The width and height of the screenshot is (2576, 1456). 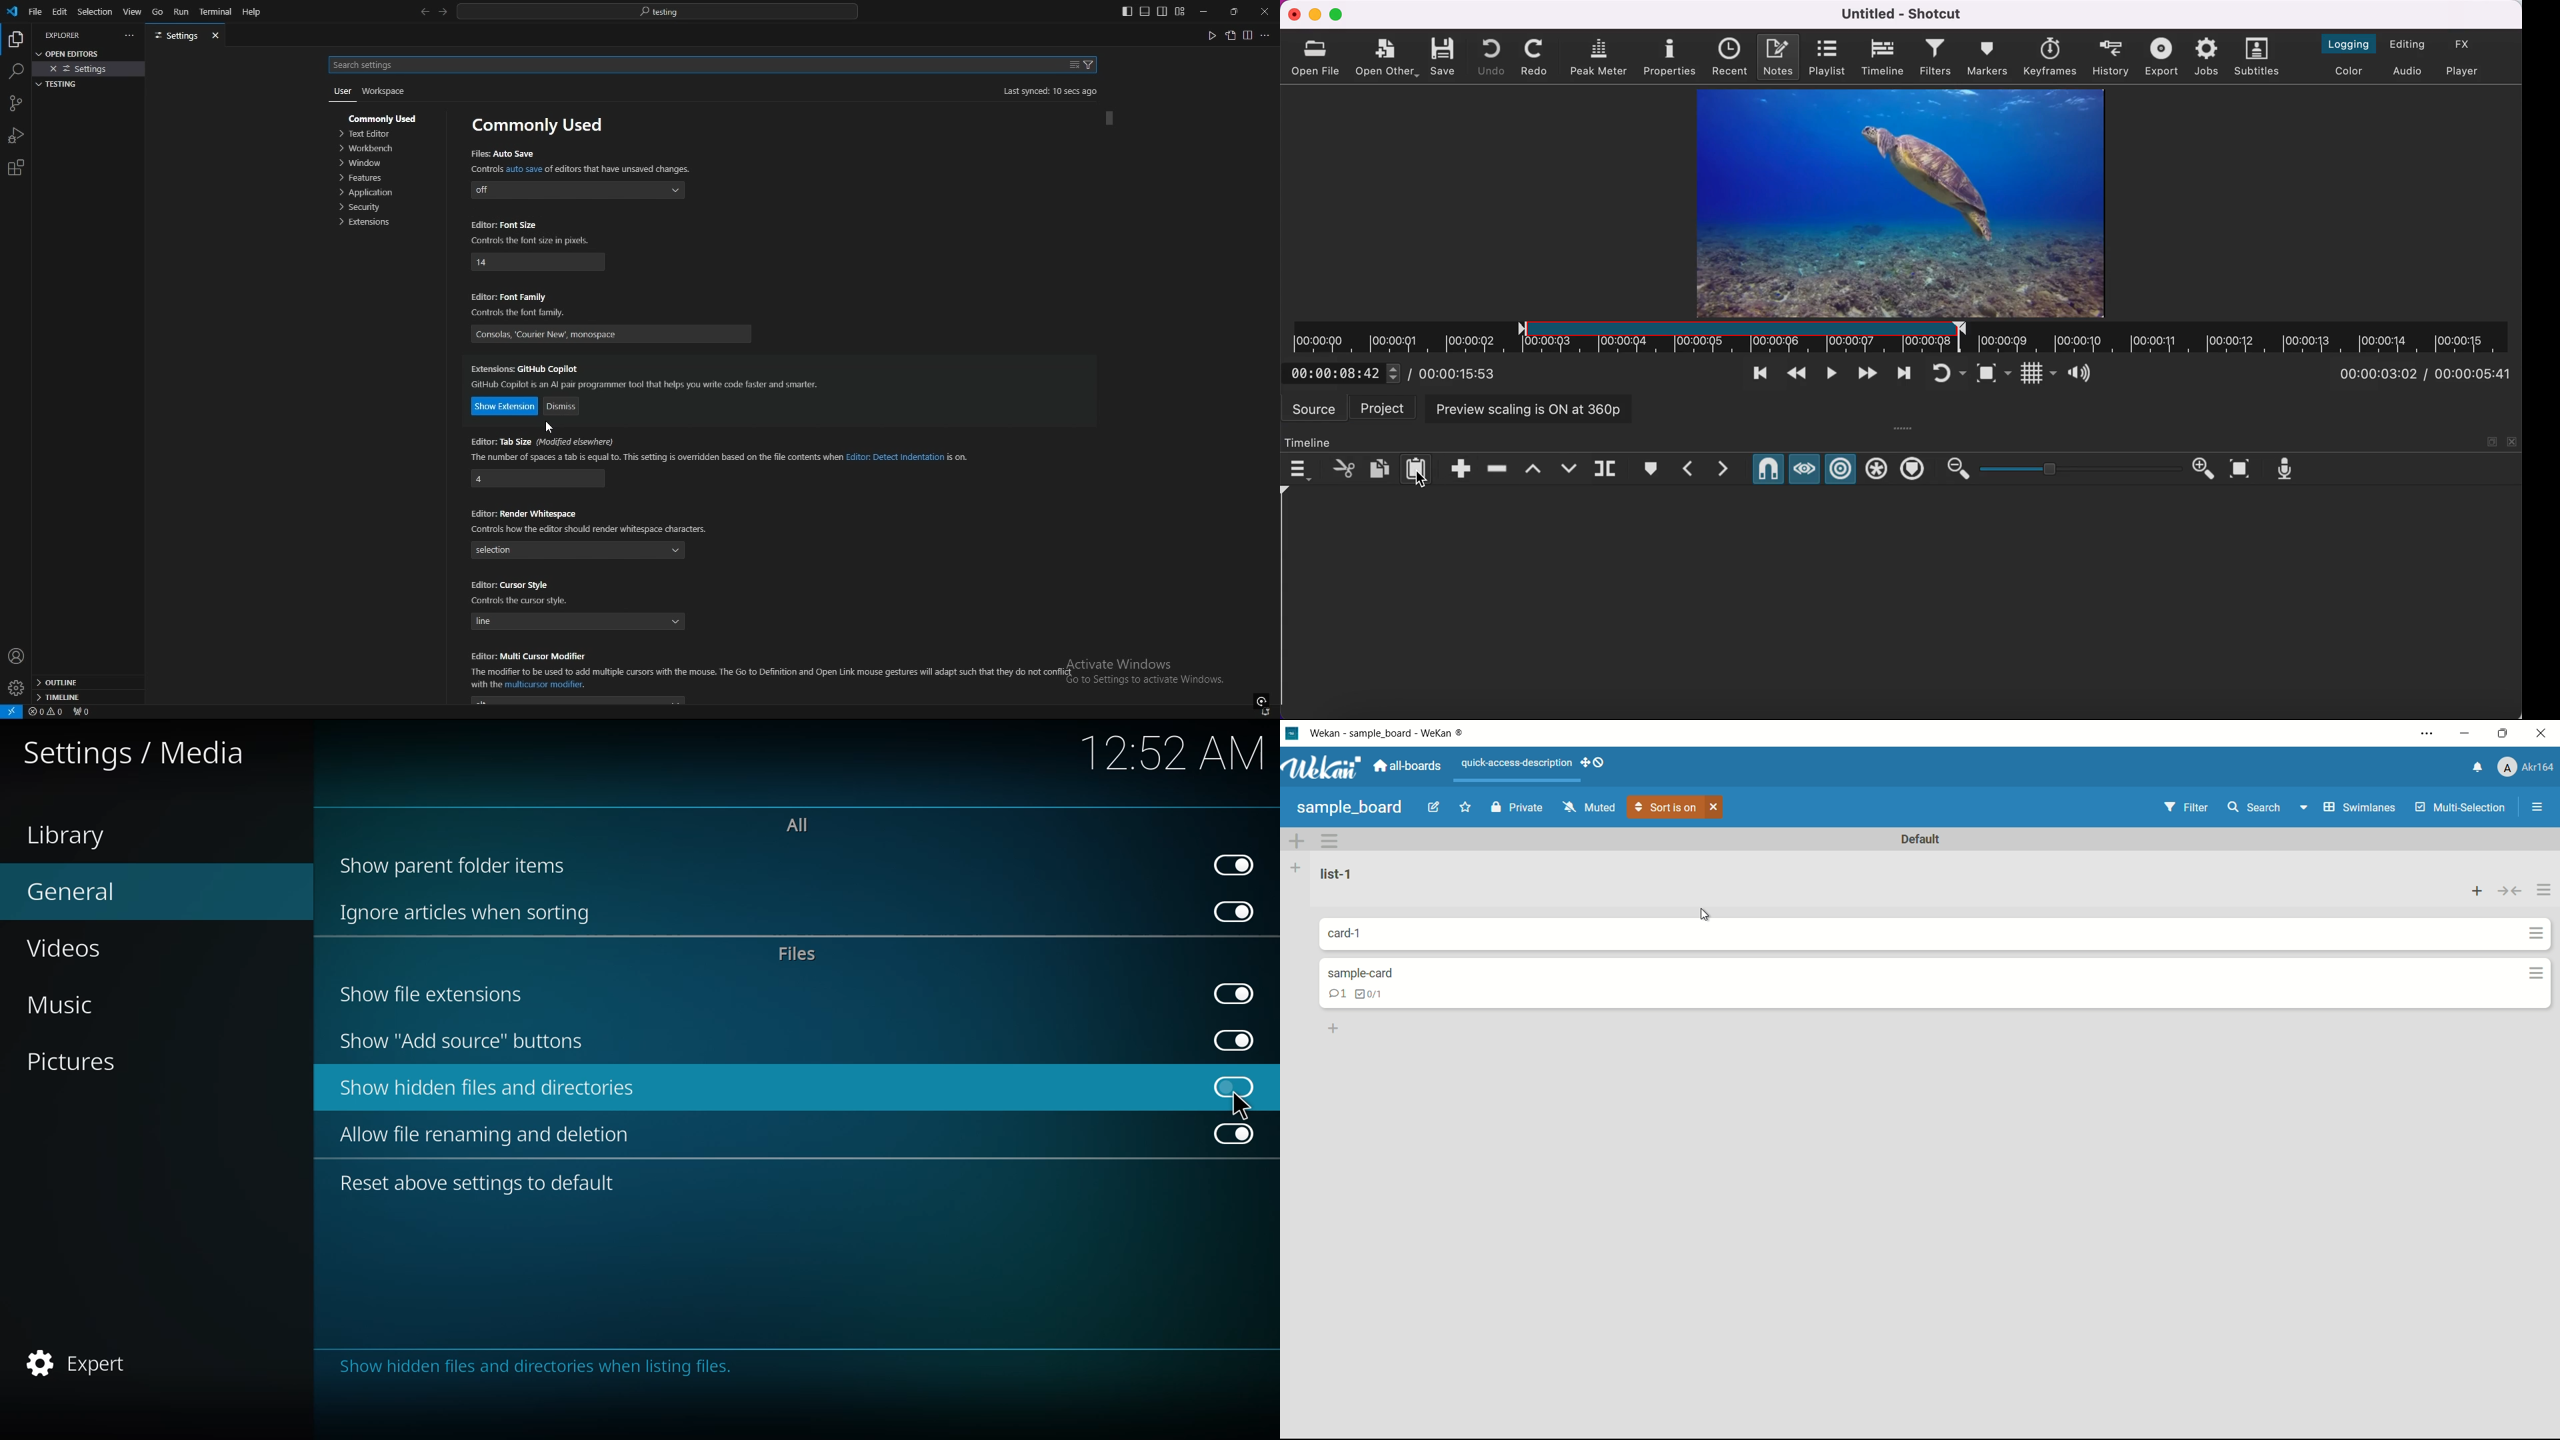 What do you see at coordinates (218, 35) in the screenshot?
I see `close tab` at bounding box center [218, 35].